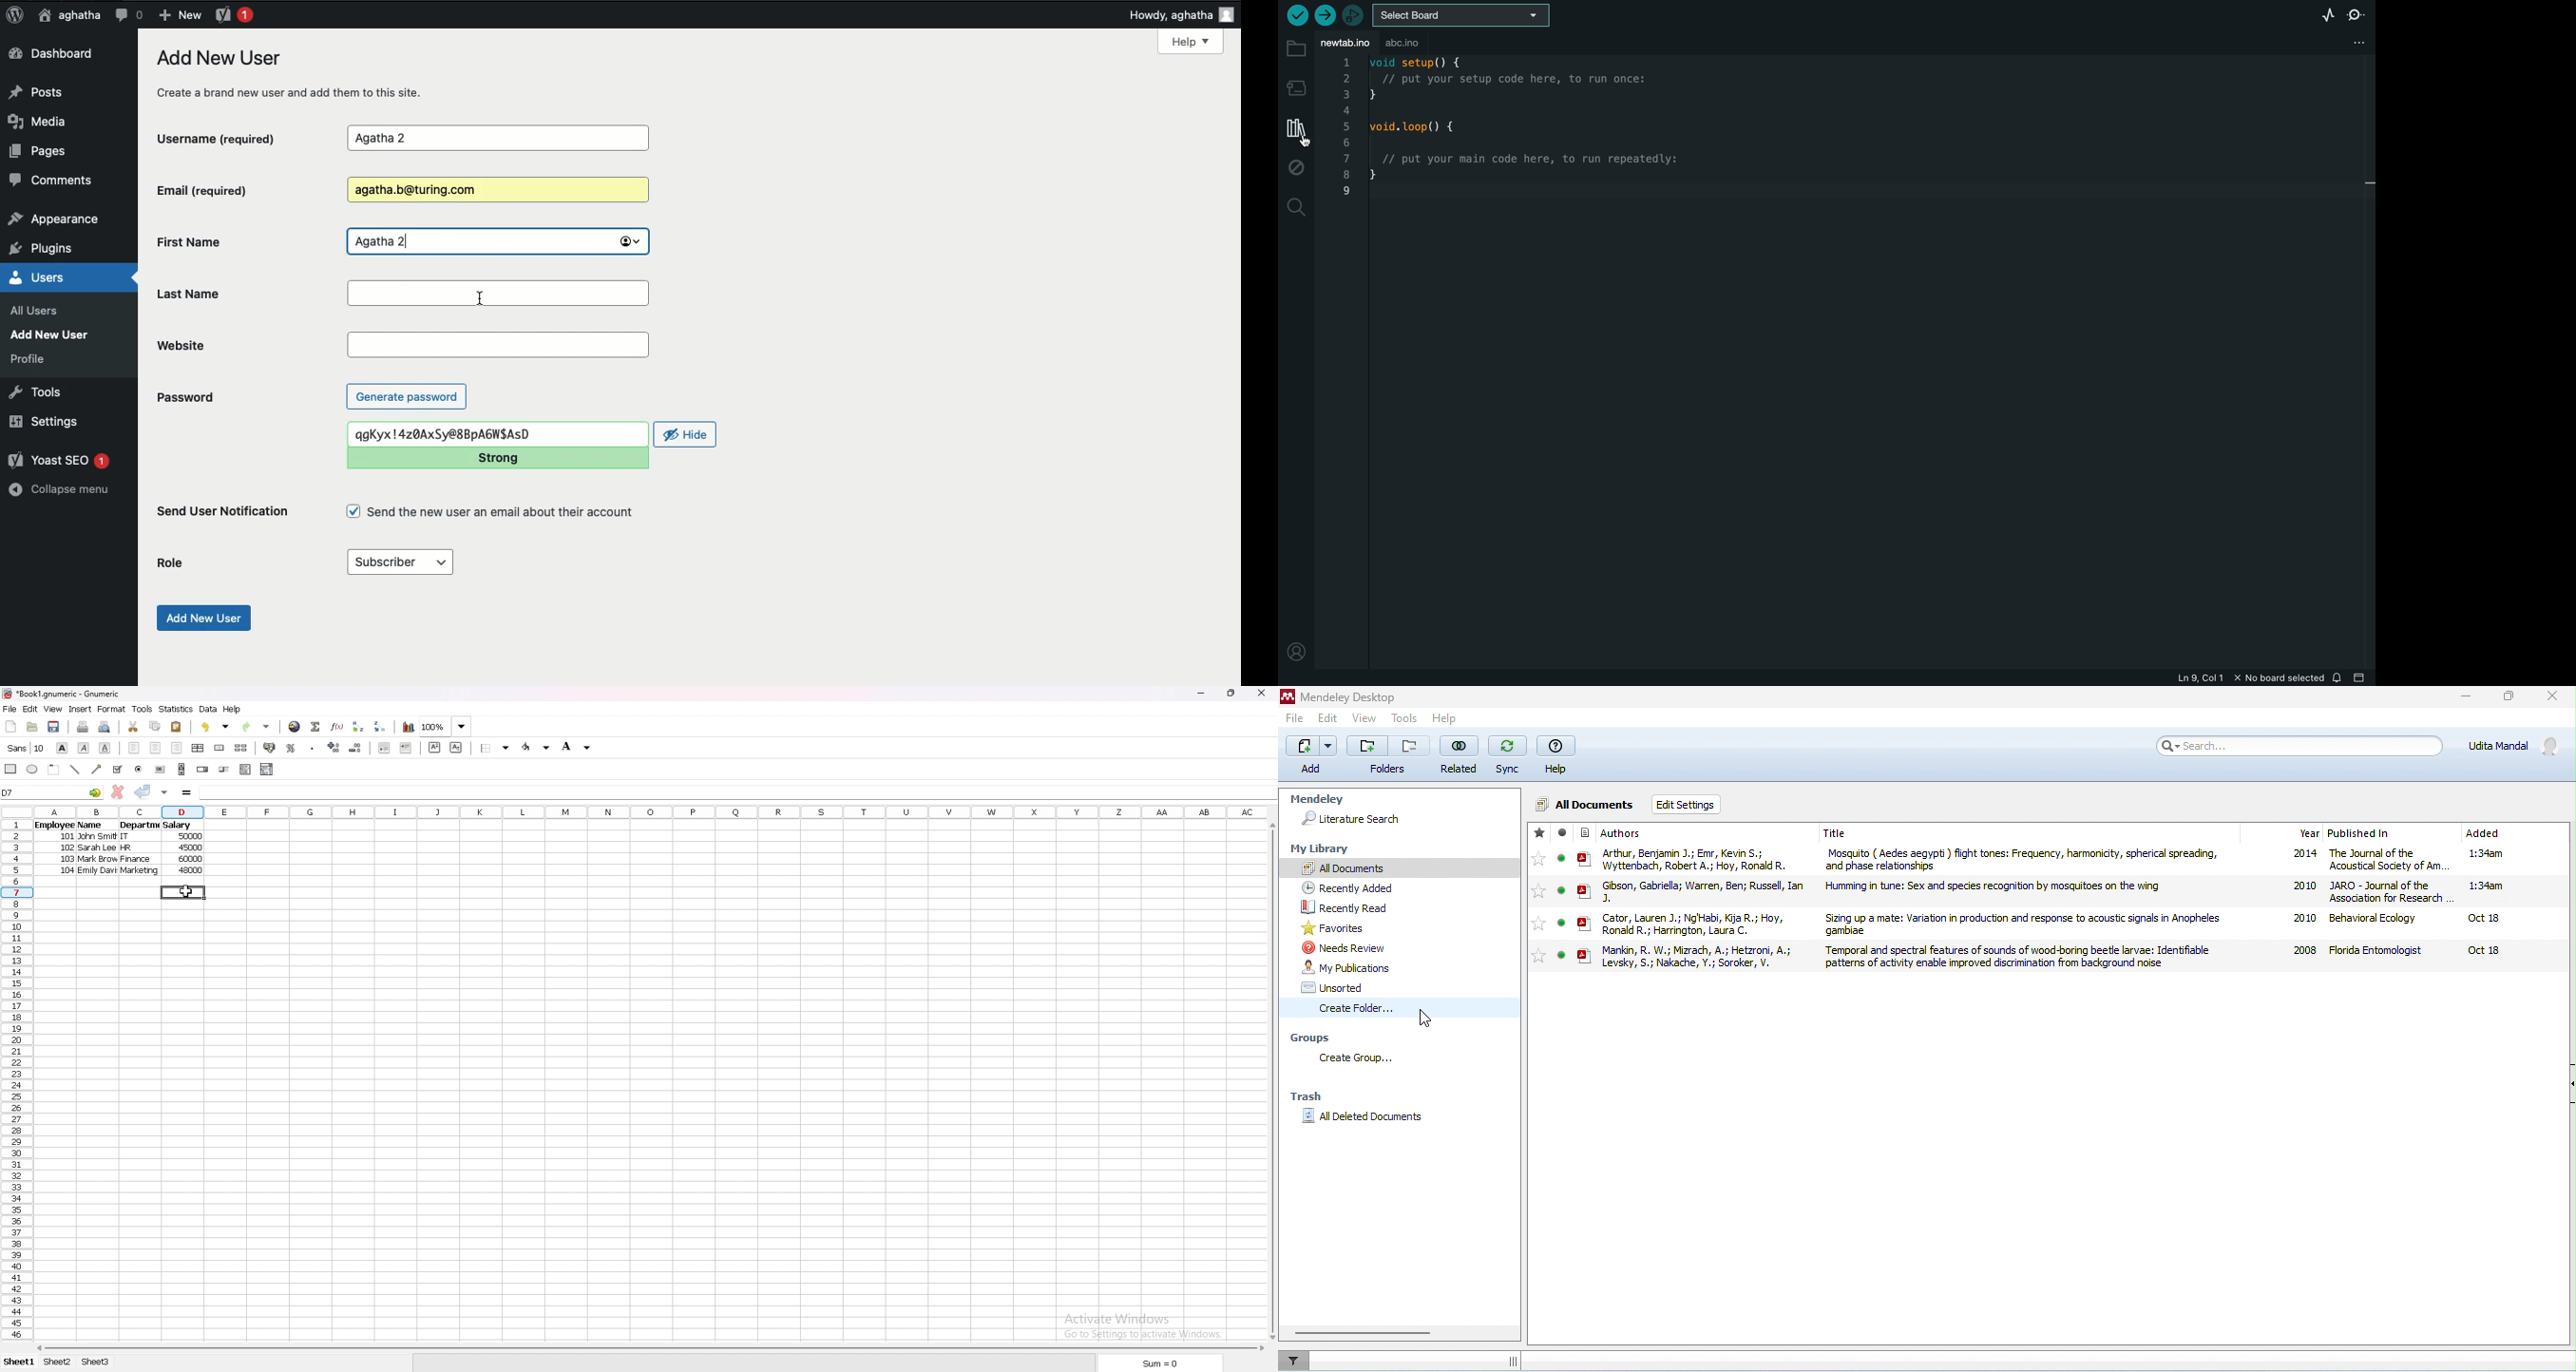  Describe the element at coordinates (233, 14) in the screenshot. I see `Yoast` at that location.